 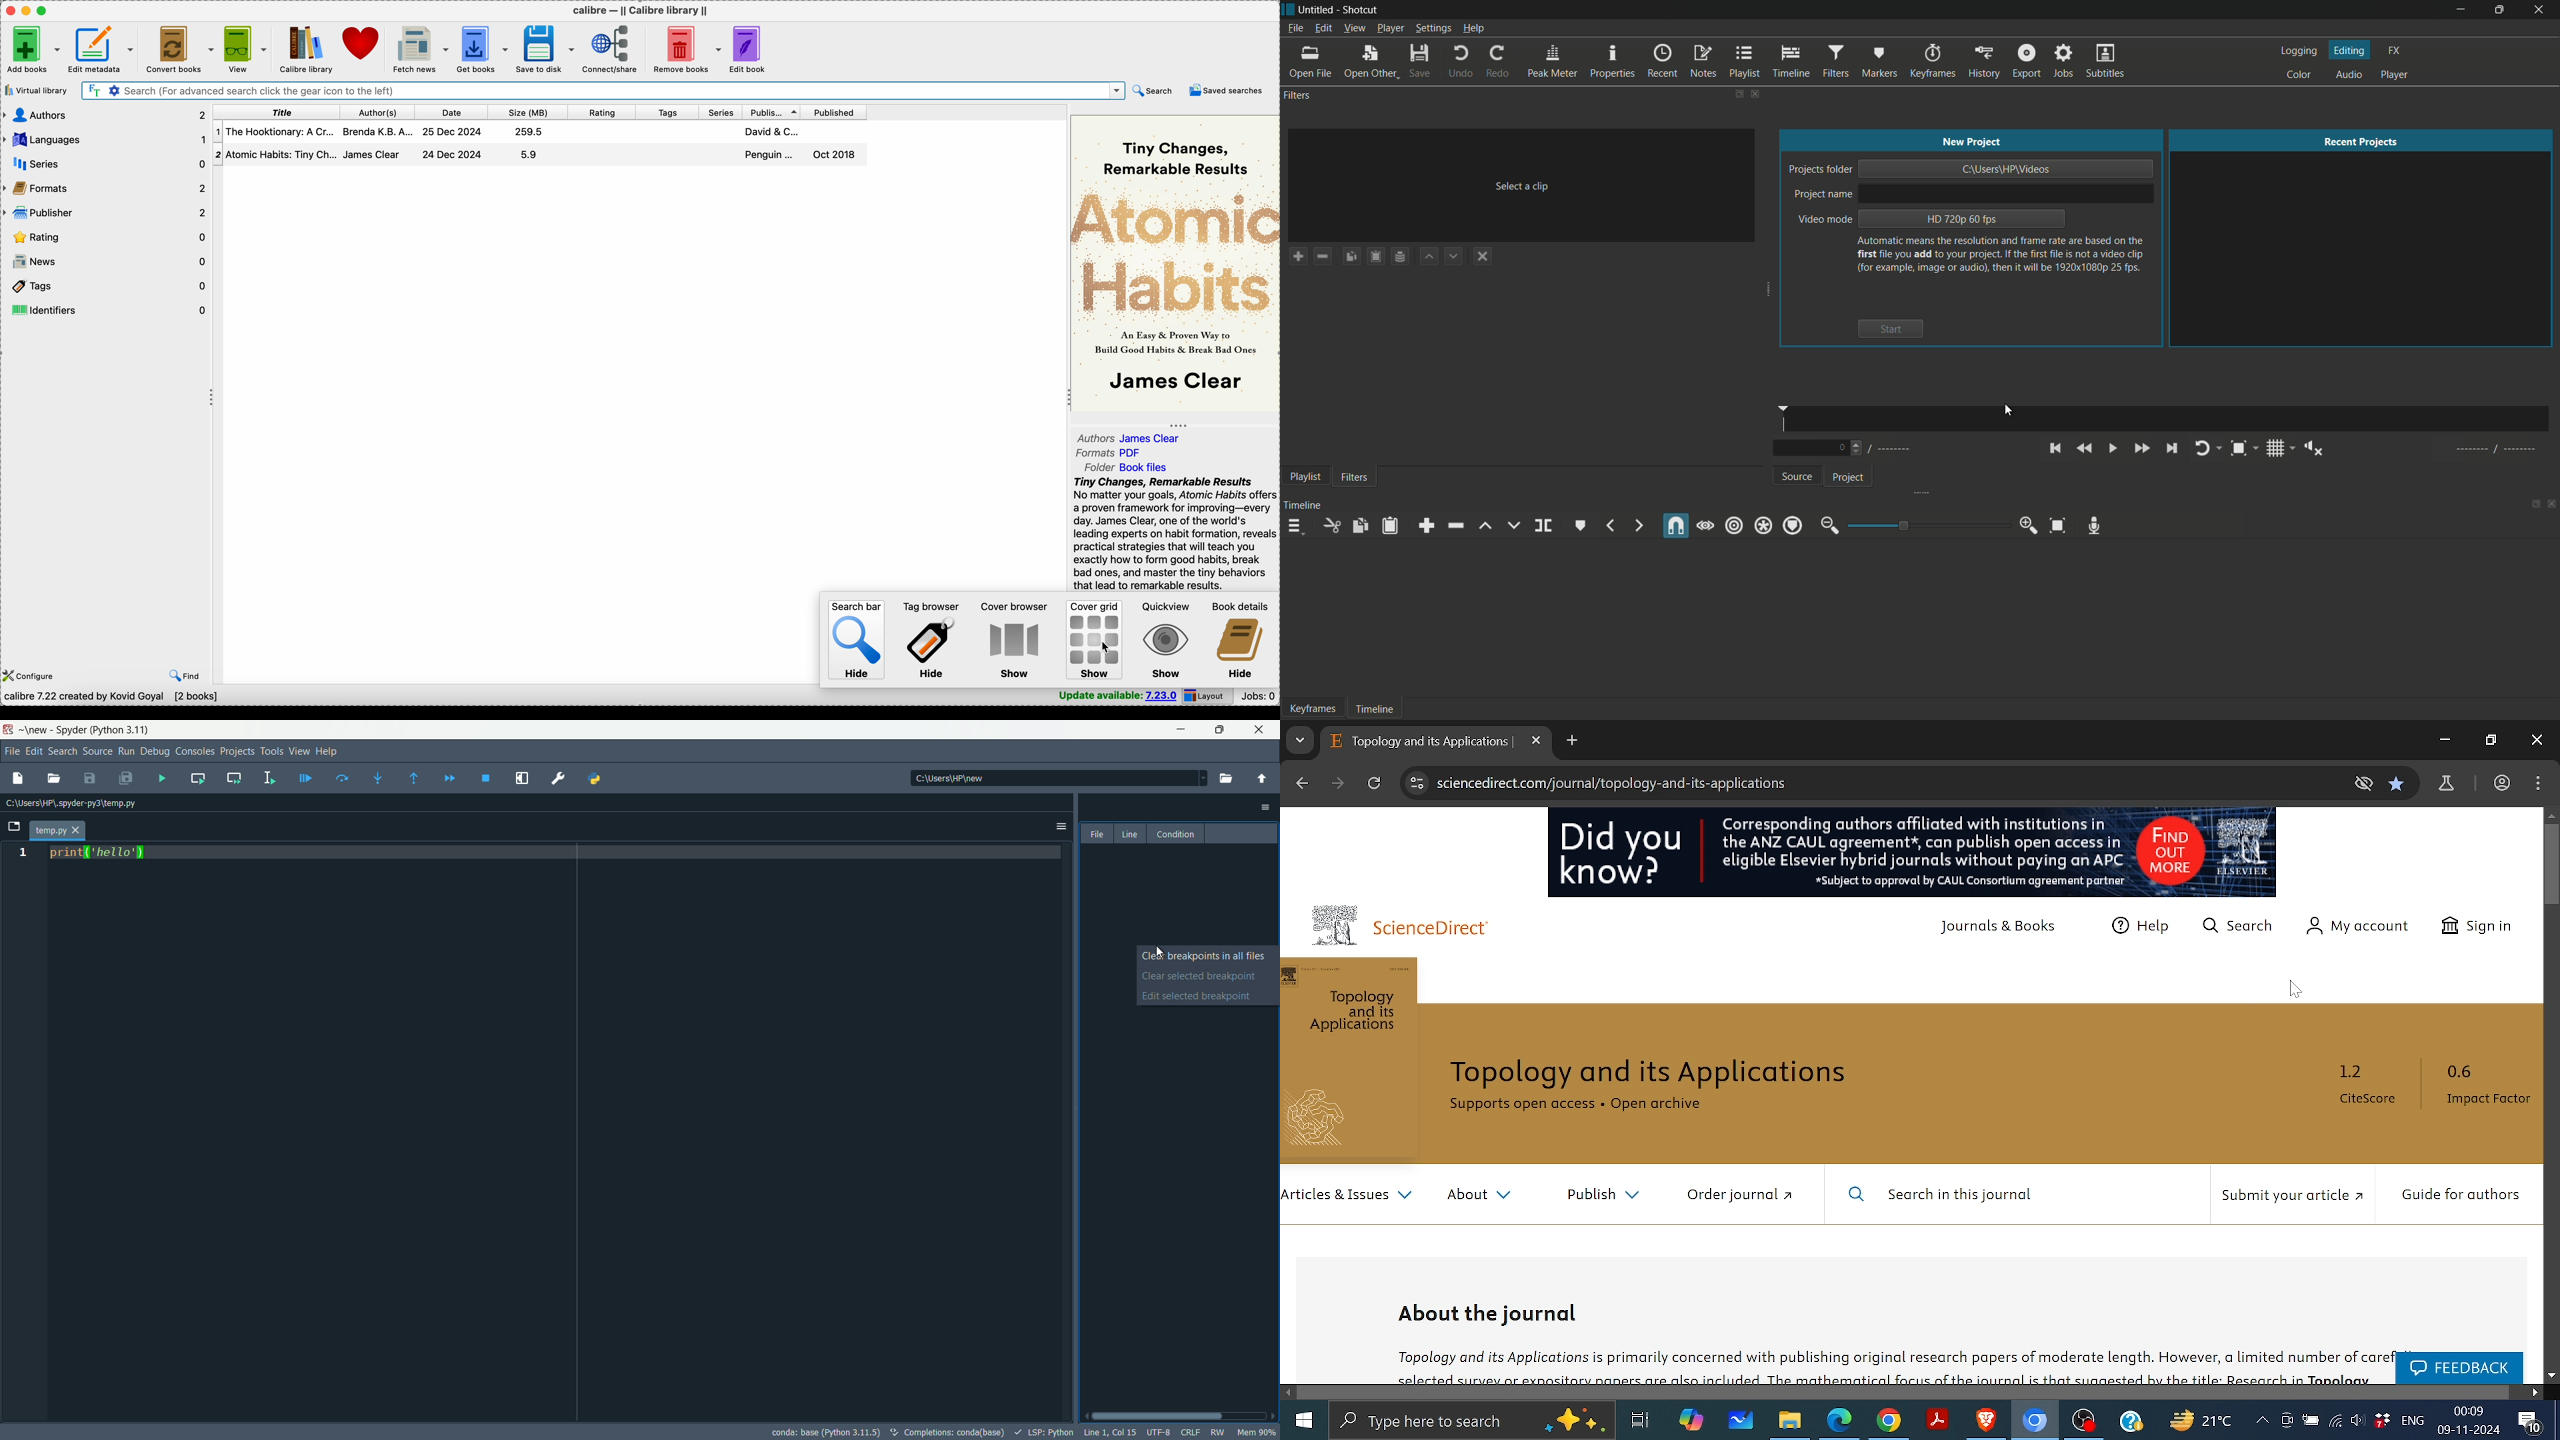 I want to click on Type here to search, so click(x=1475, y=1422).